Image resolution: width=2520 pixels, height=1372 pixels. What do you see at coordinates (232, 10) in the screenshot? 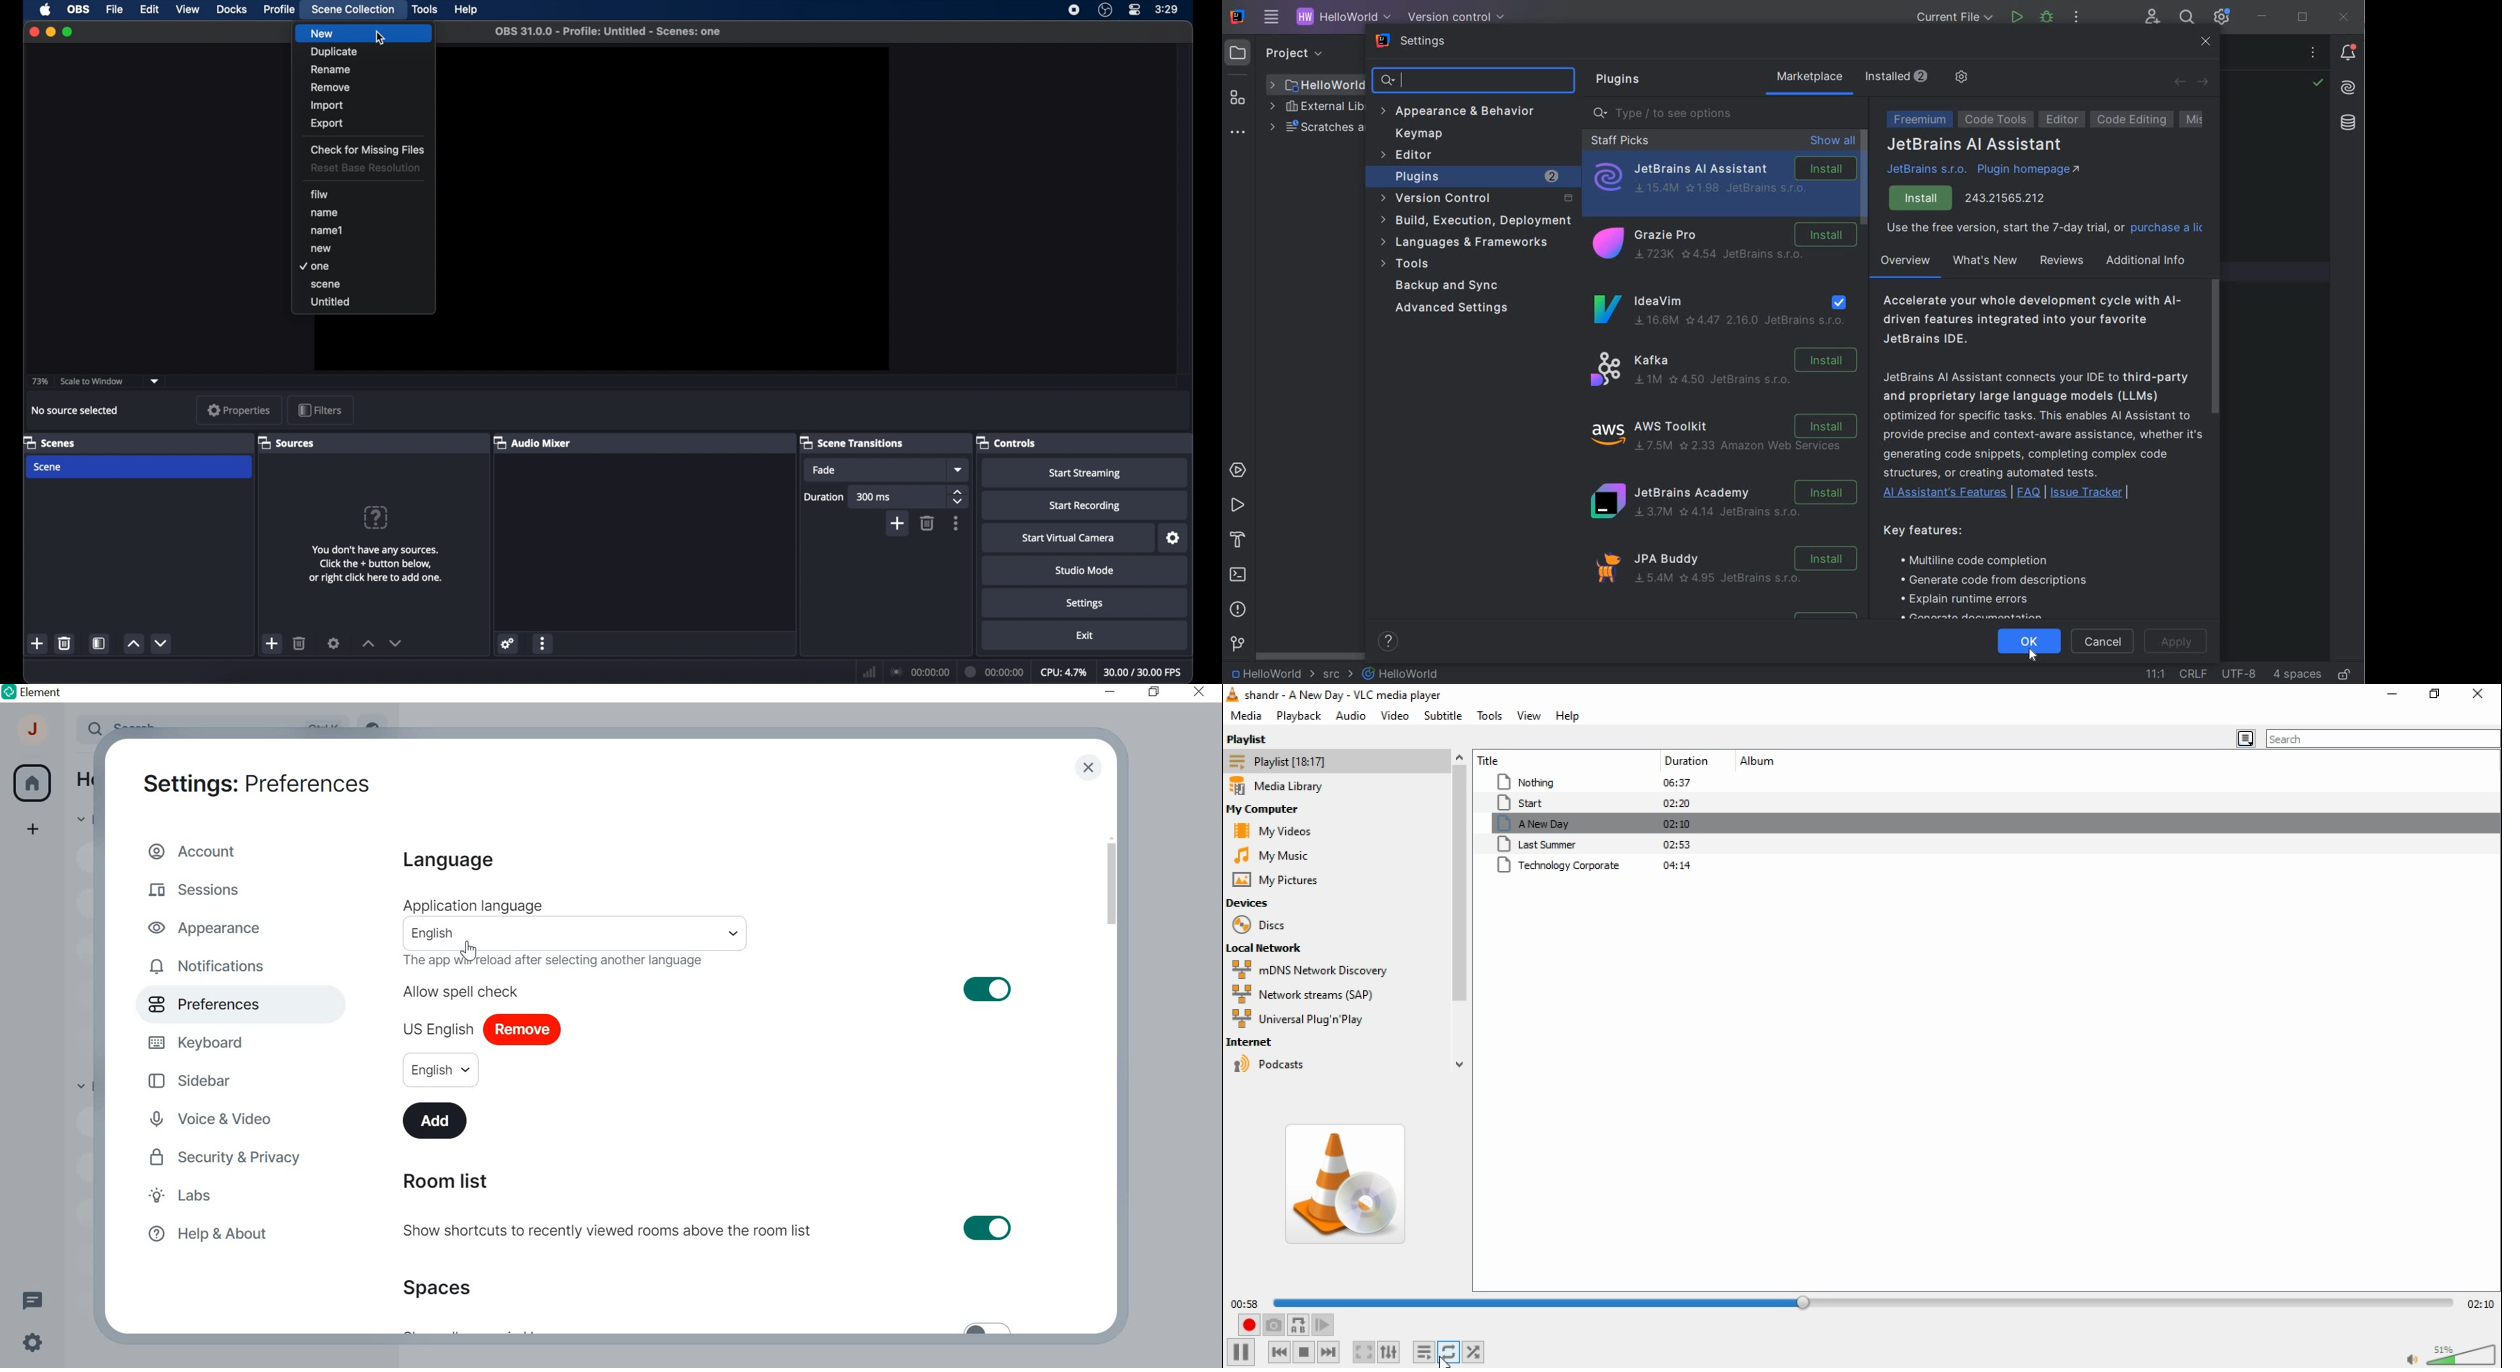
I see `docks` at bounding box center [232, 10].